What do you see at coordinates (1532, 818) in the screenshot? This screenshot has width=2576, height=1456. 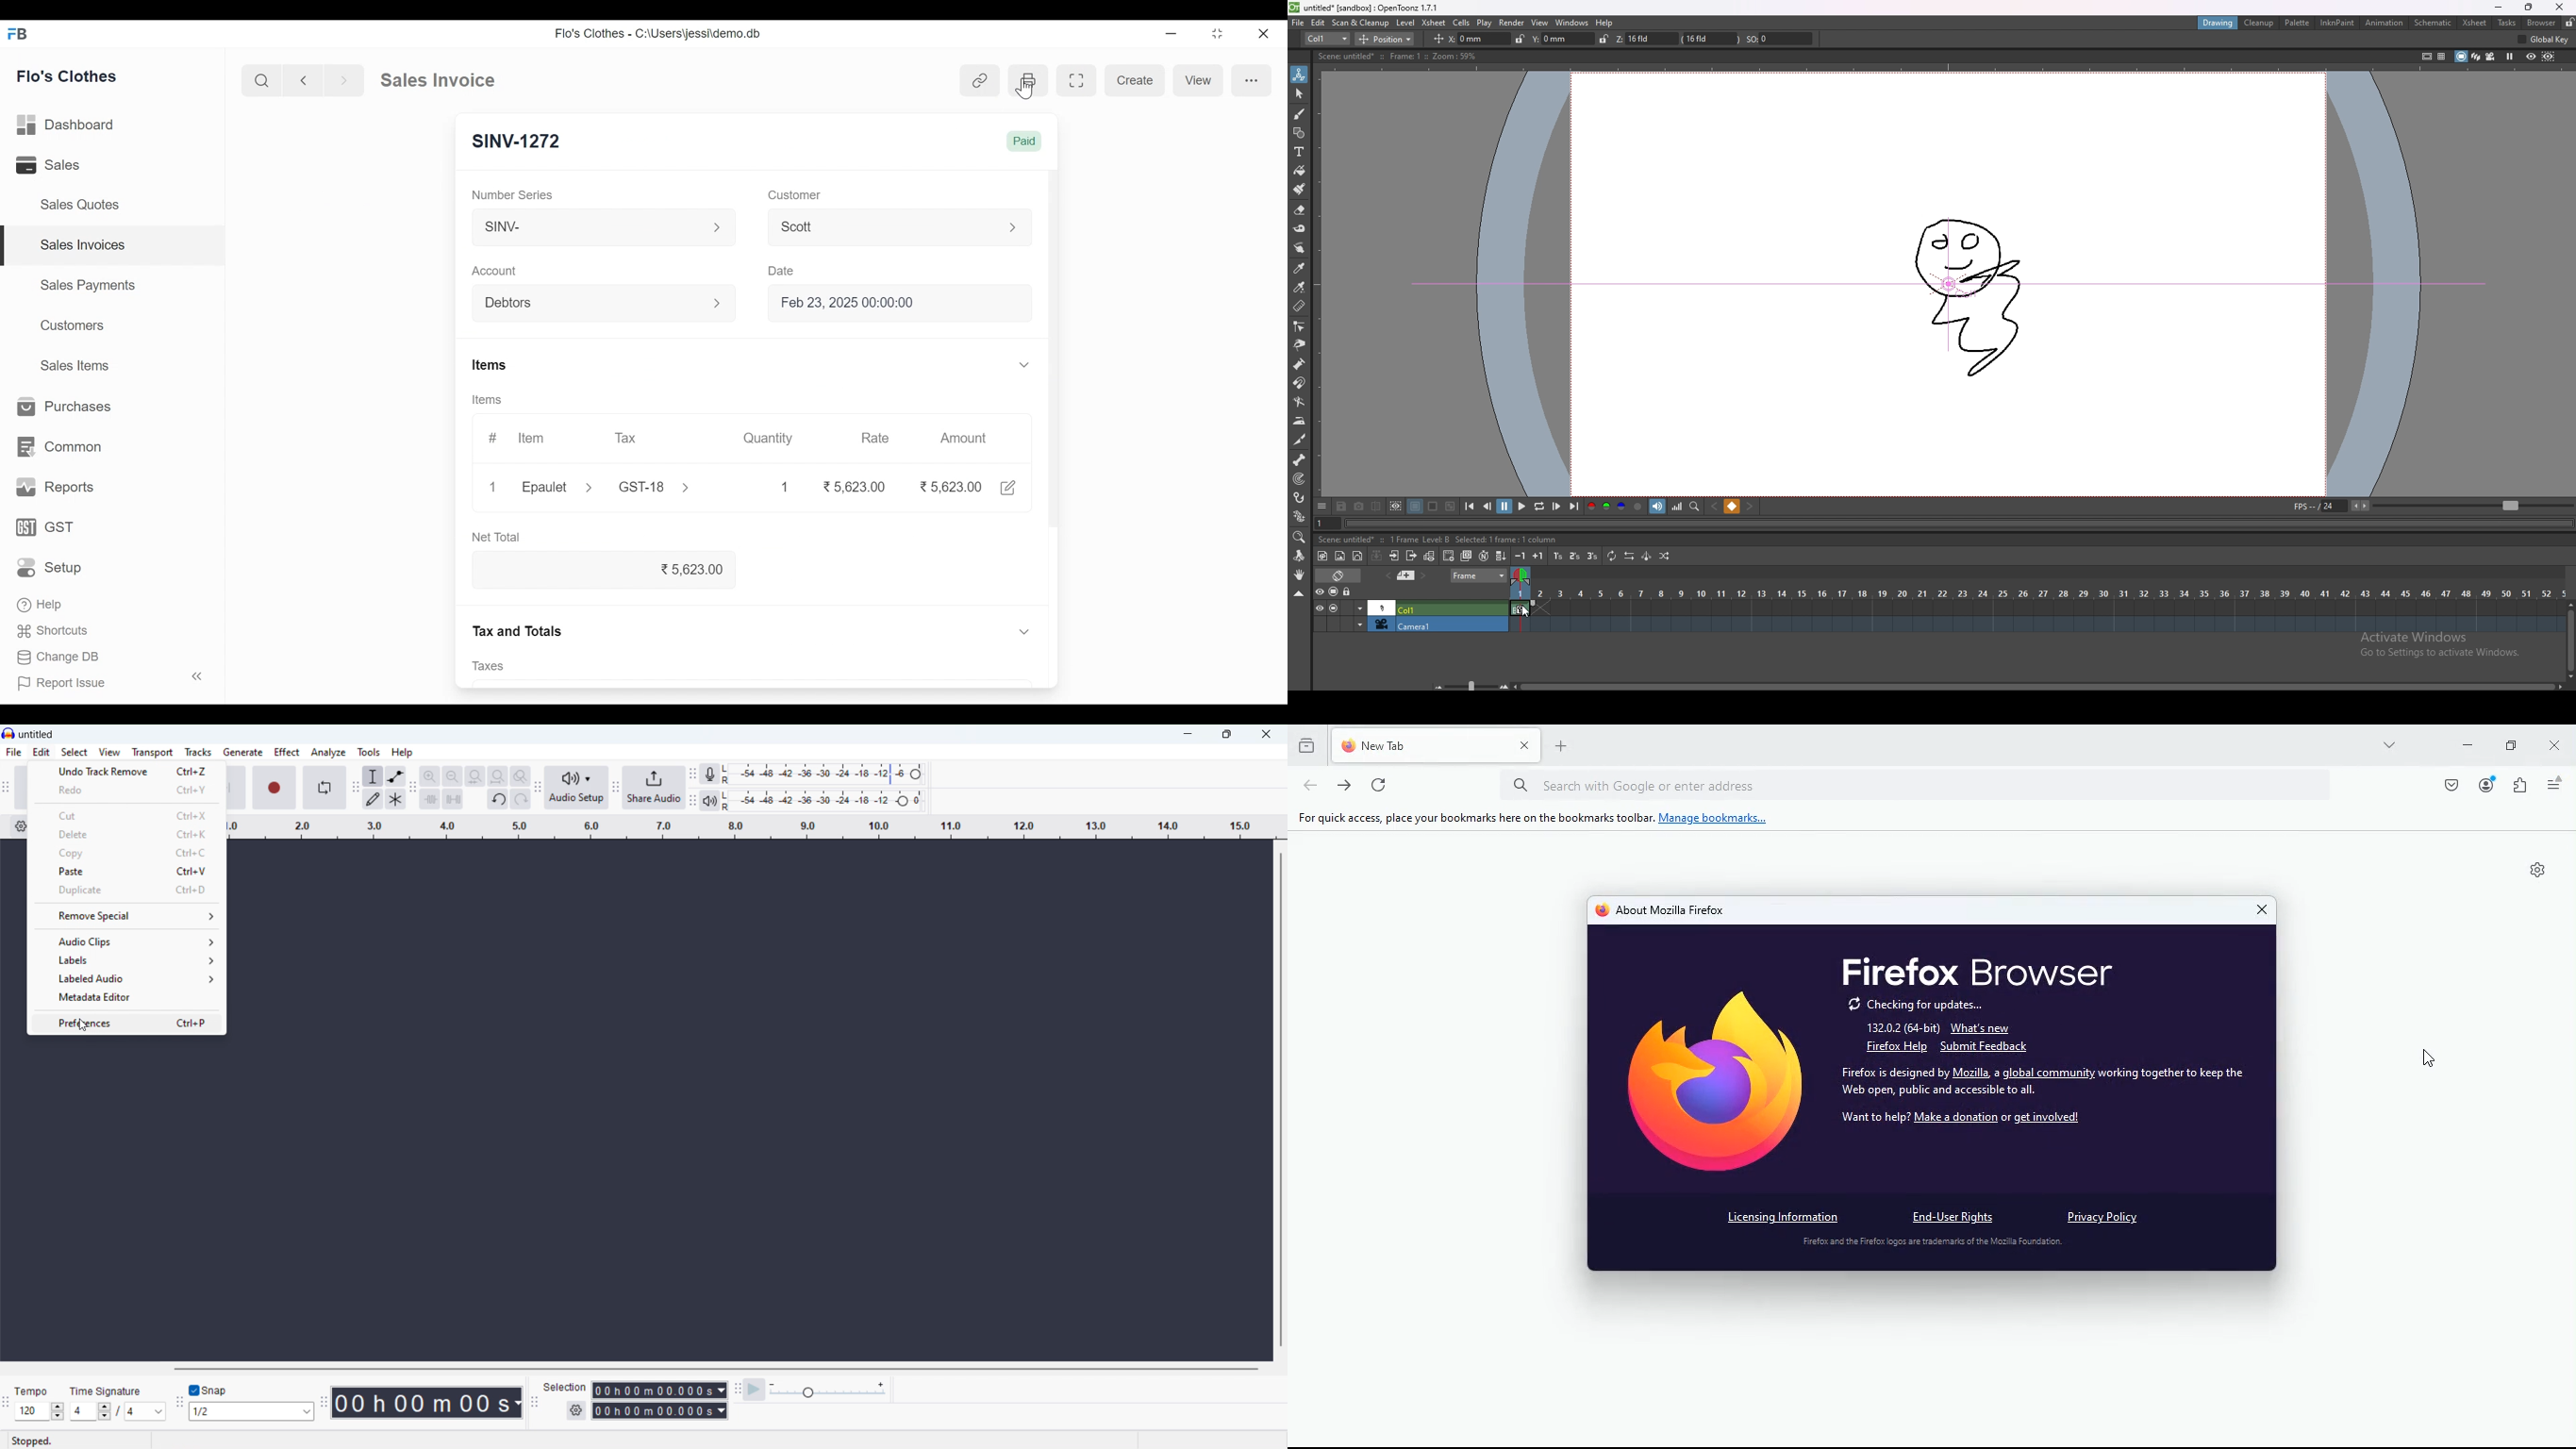 I see `For quick access, place your bookmarks here on the bookmarks toolbar. Manage bookmarks...` at bounding box center [1532, 818].